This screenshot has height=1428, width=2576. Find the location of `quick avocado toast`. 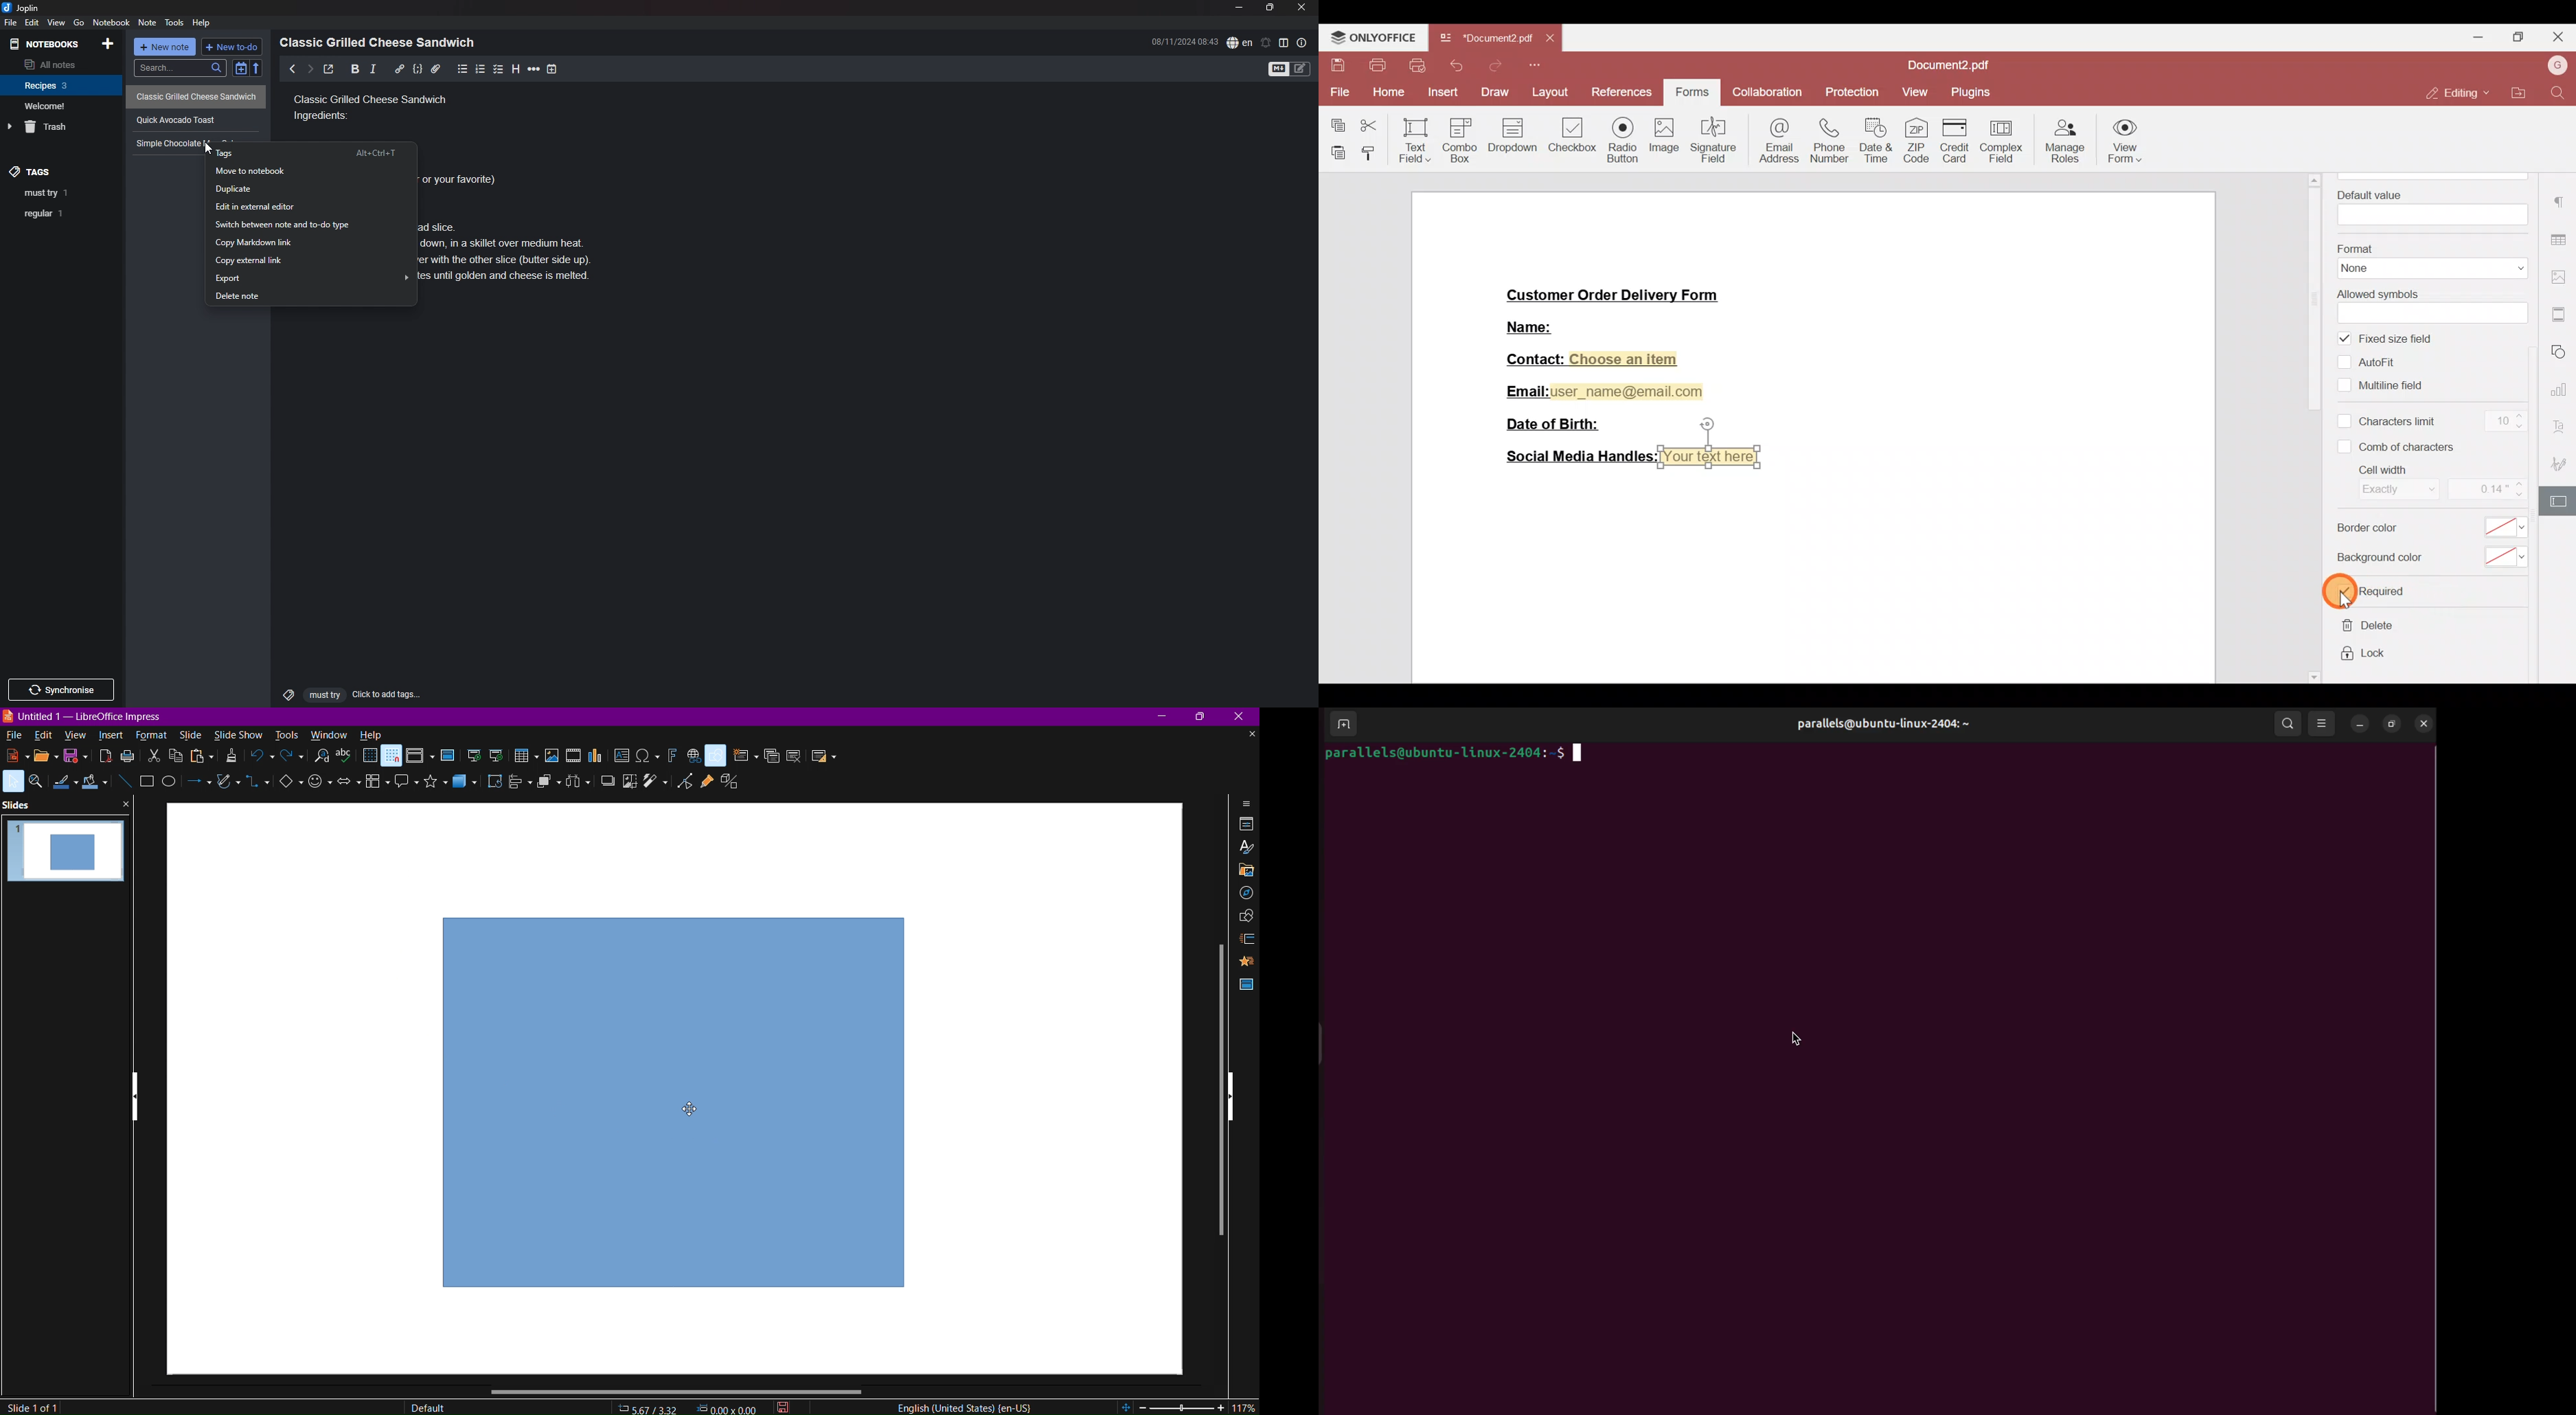

quick avocado toast is located at coordinates (183, 117).